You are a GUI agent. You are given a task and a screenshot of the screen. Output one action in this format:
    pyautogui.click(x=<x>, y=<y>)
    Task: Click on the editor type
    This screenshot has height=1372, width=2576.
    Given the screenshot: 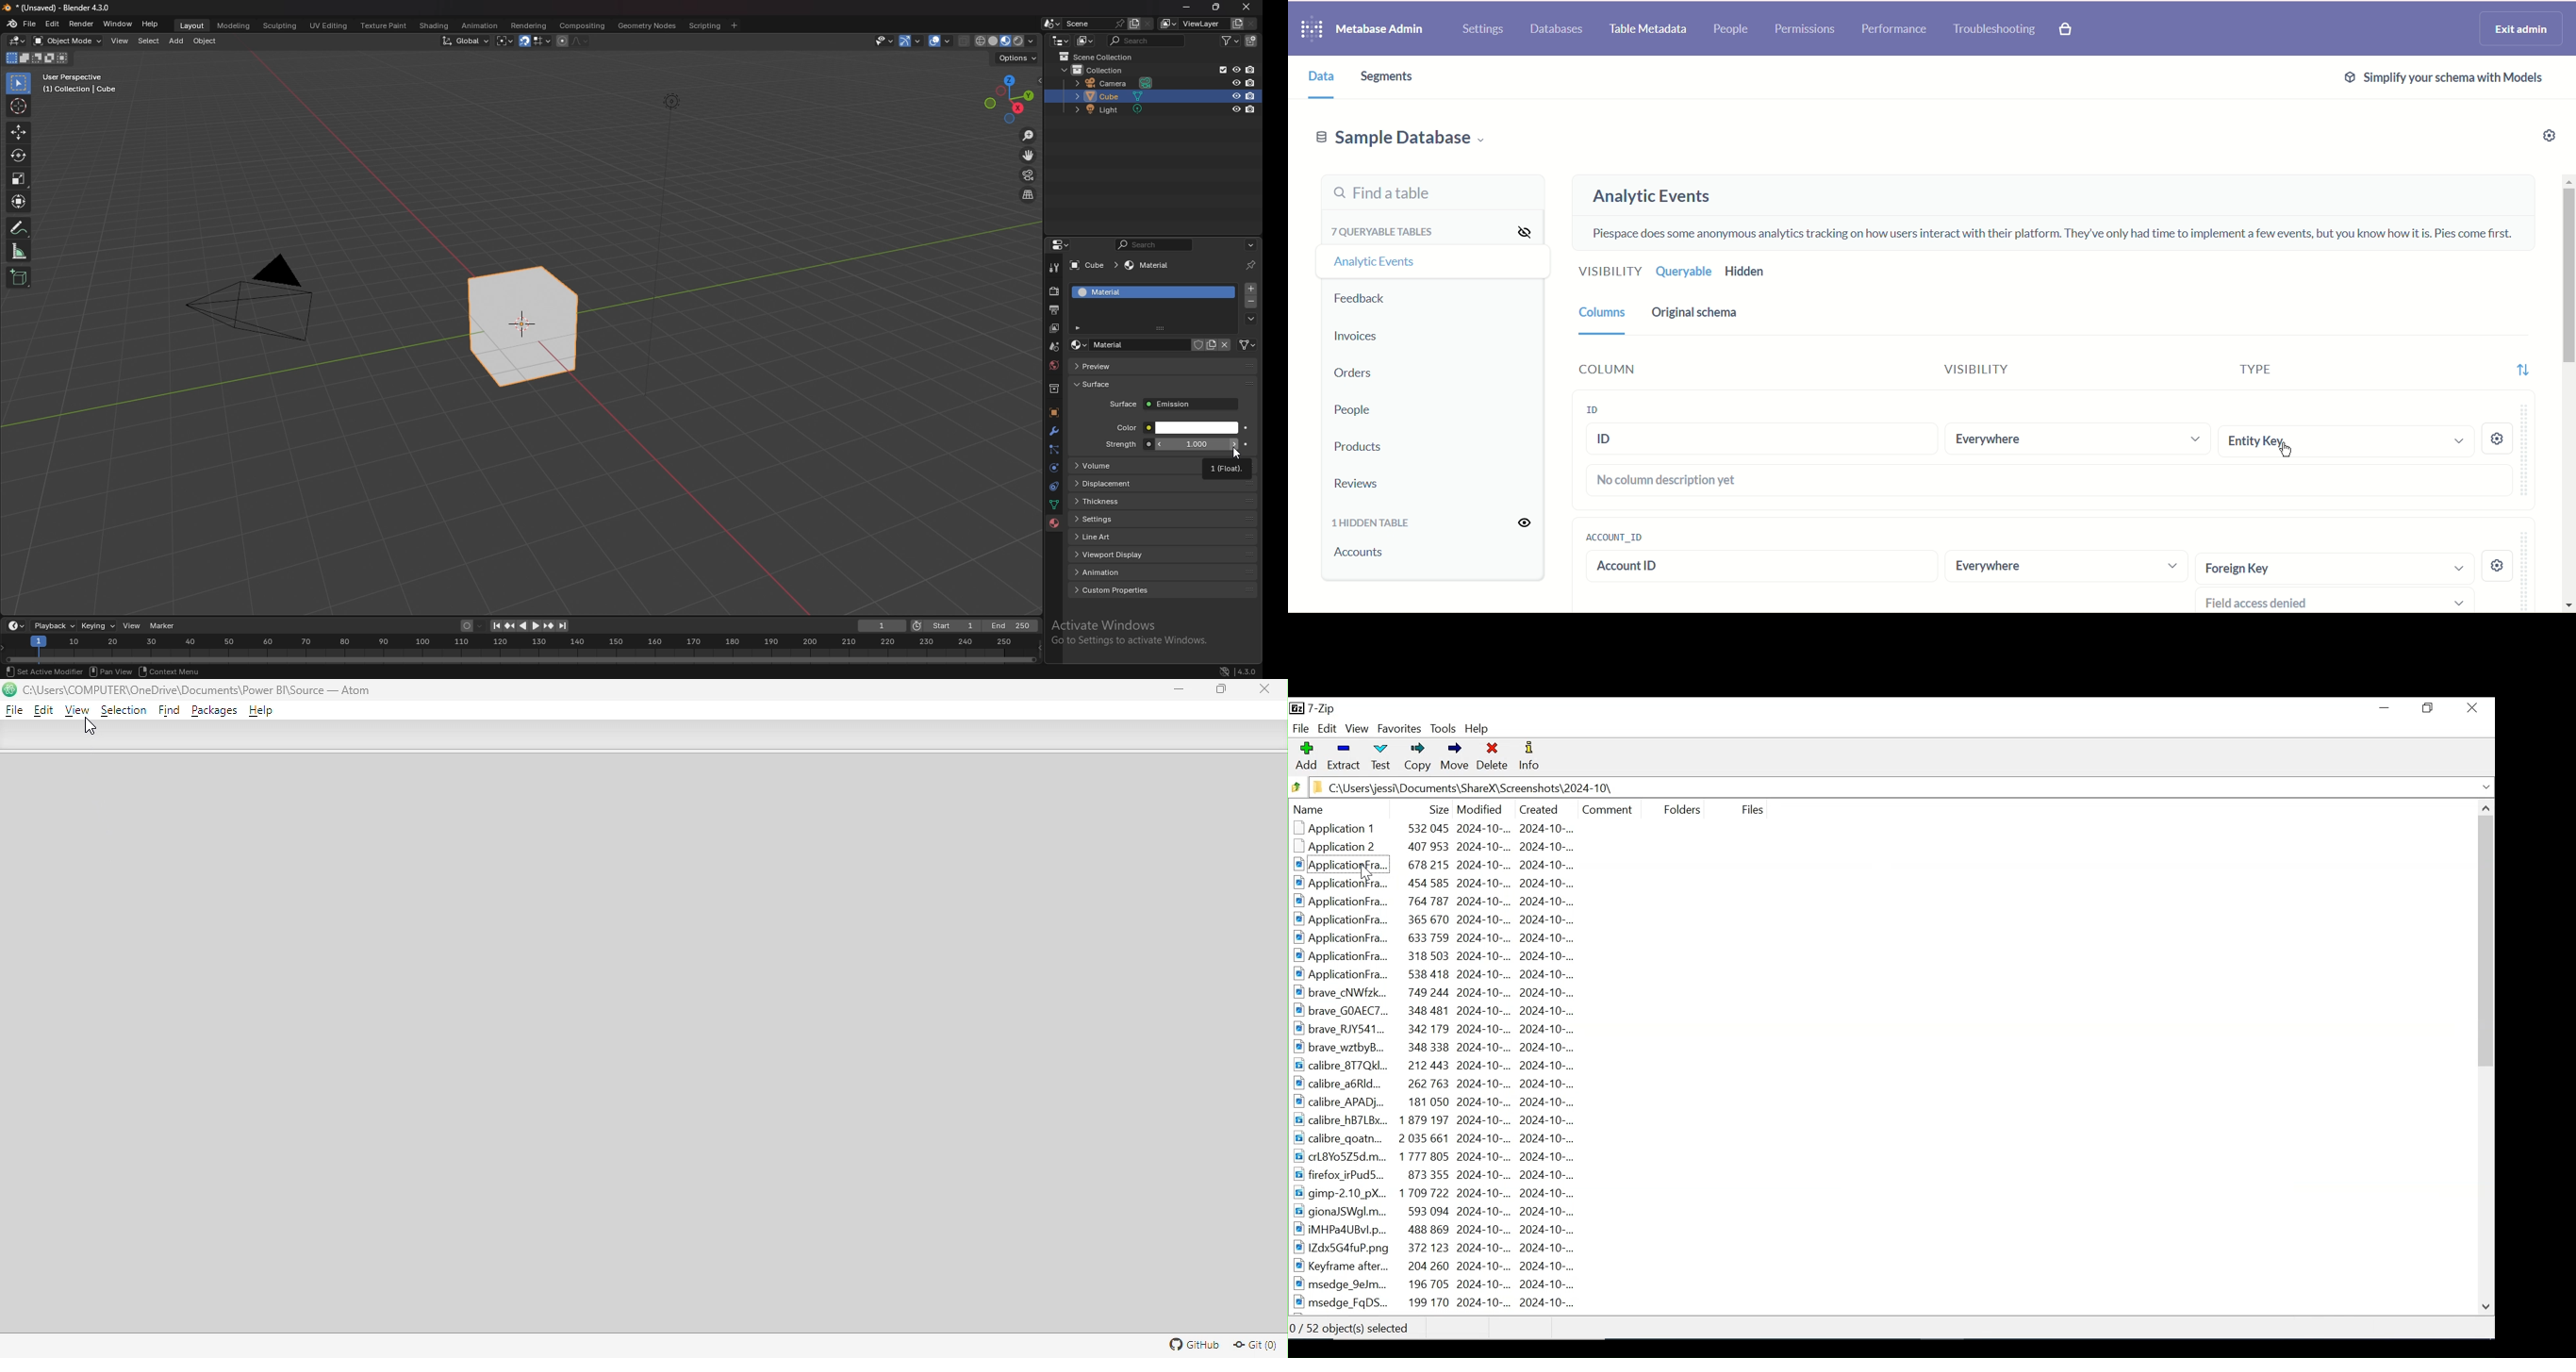 What is the action you would take?
    pyautogui.click(x=1060, y=245)
    